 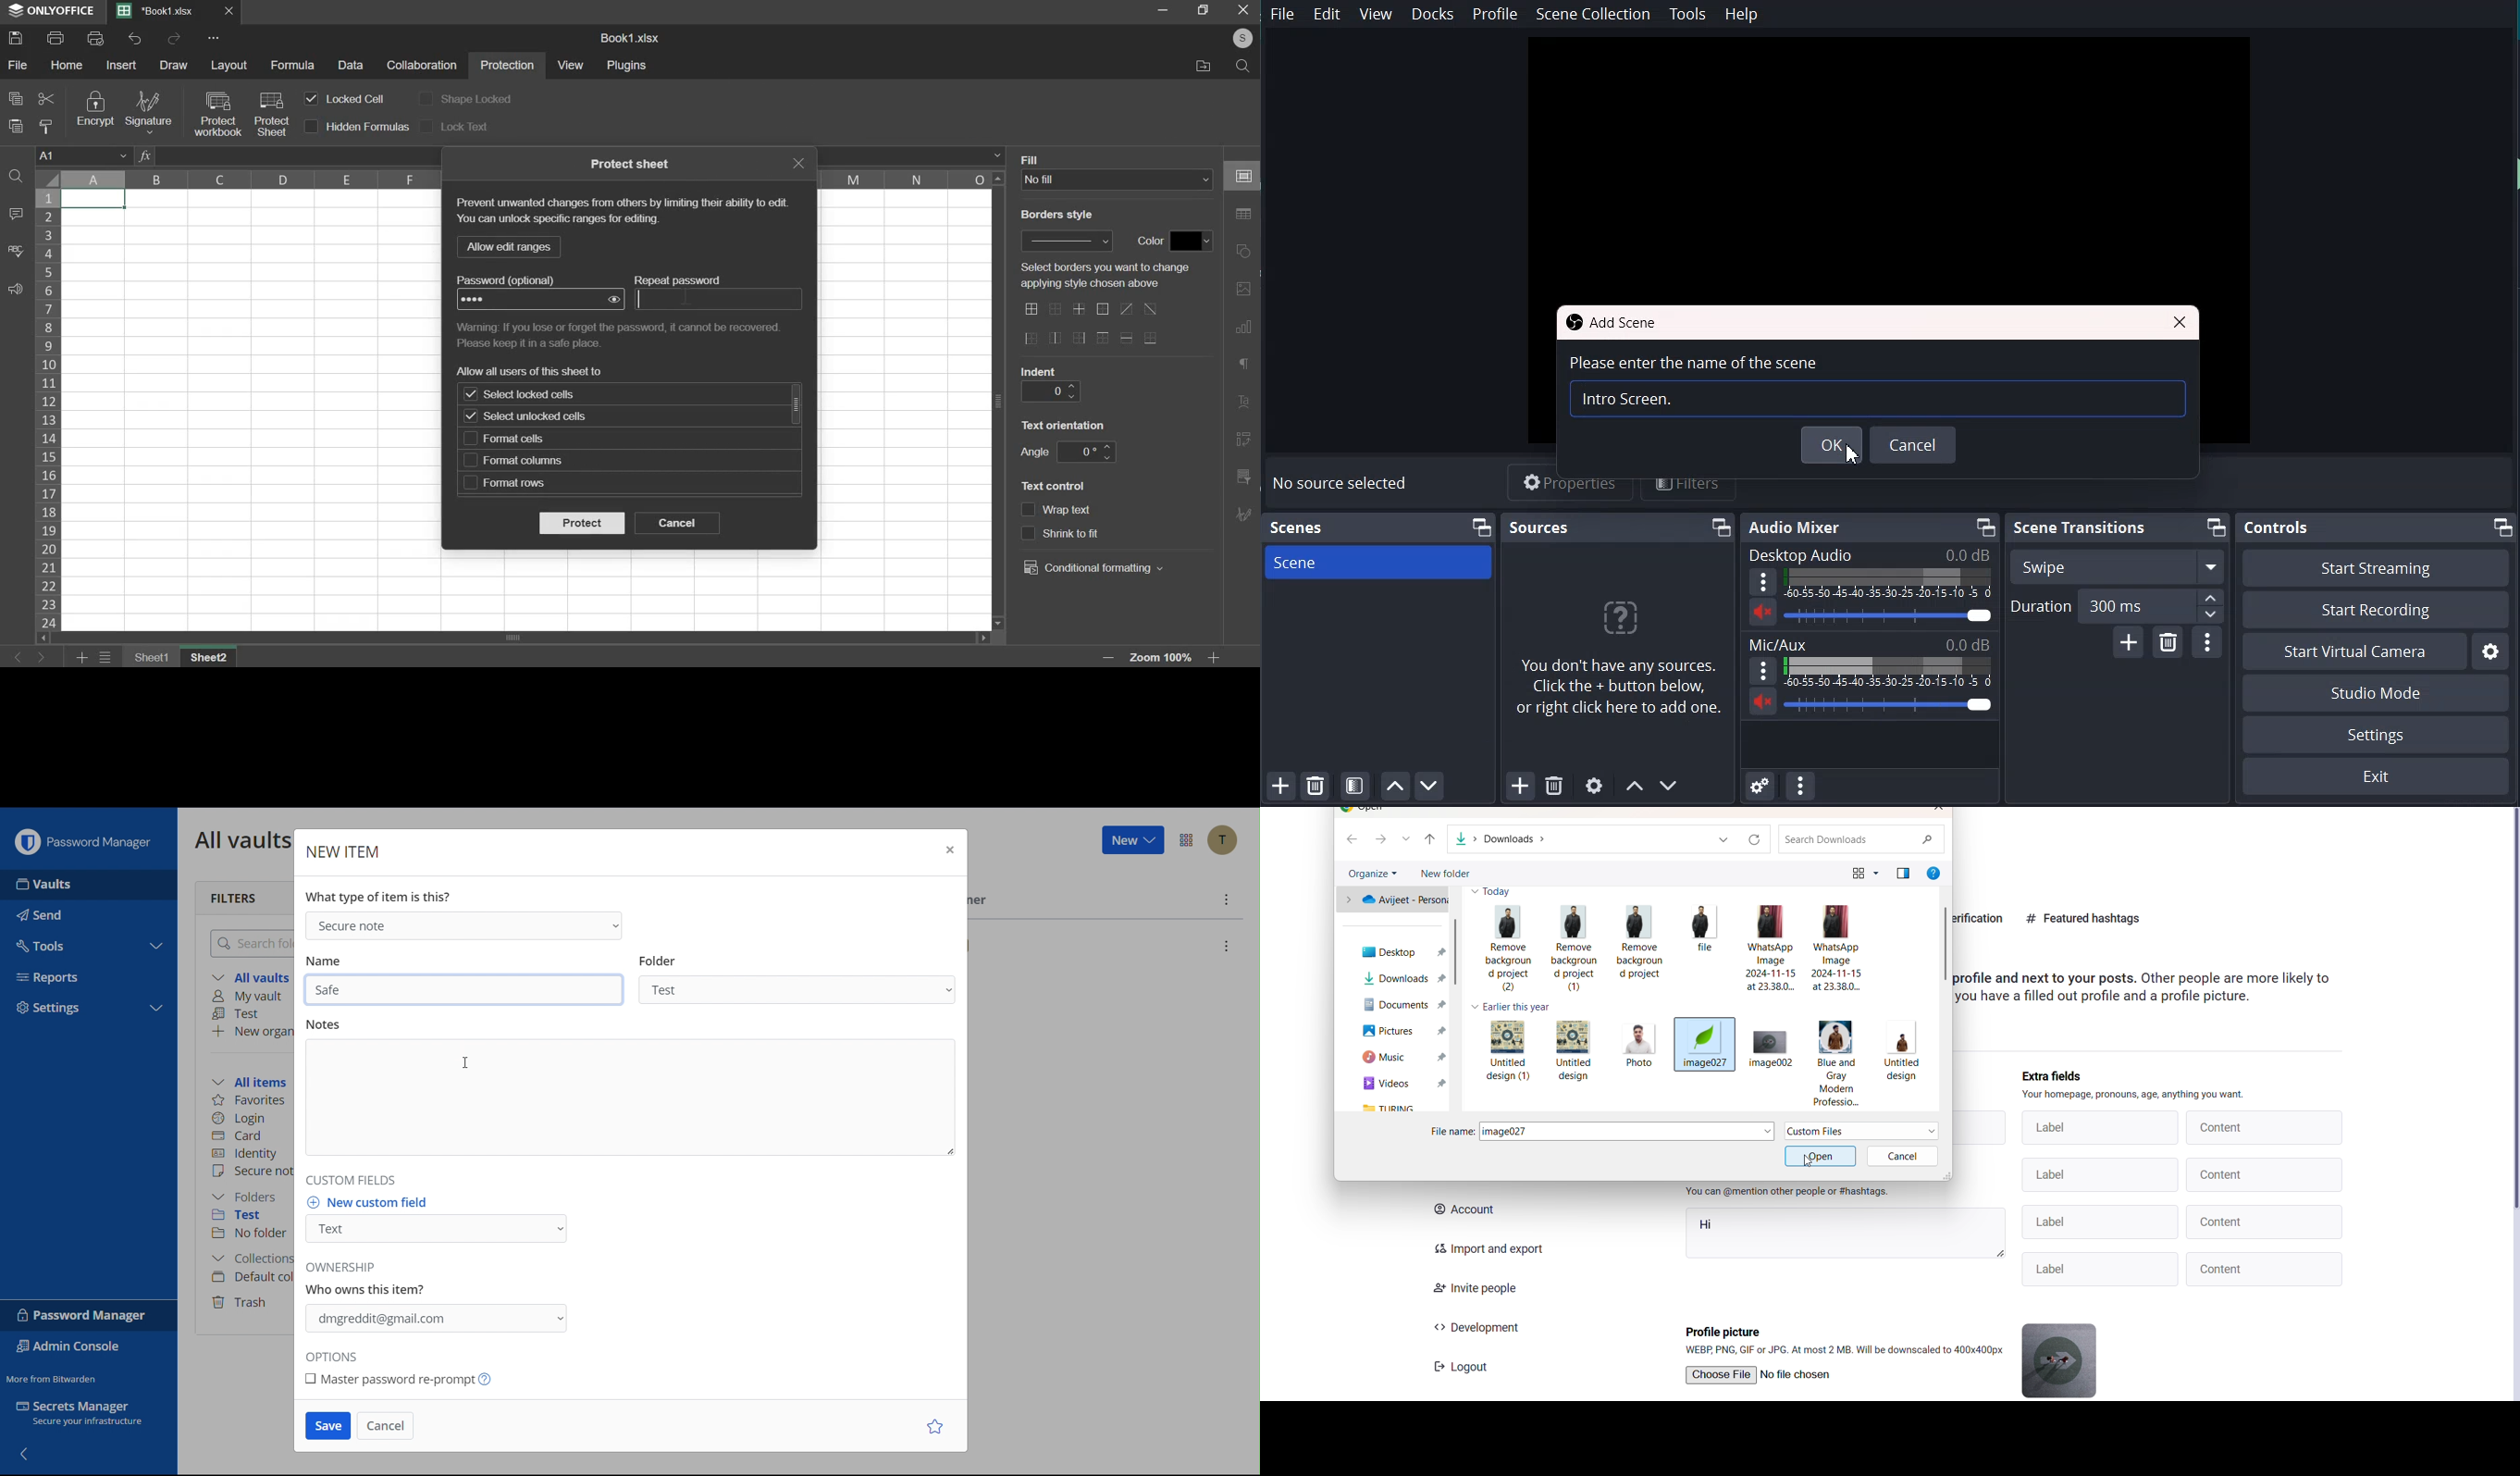 What do you see at coordinates (1111, 658) in the screenshot?
I see `zoom out` at bounding box center [1111, 658].